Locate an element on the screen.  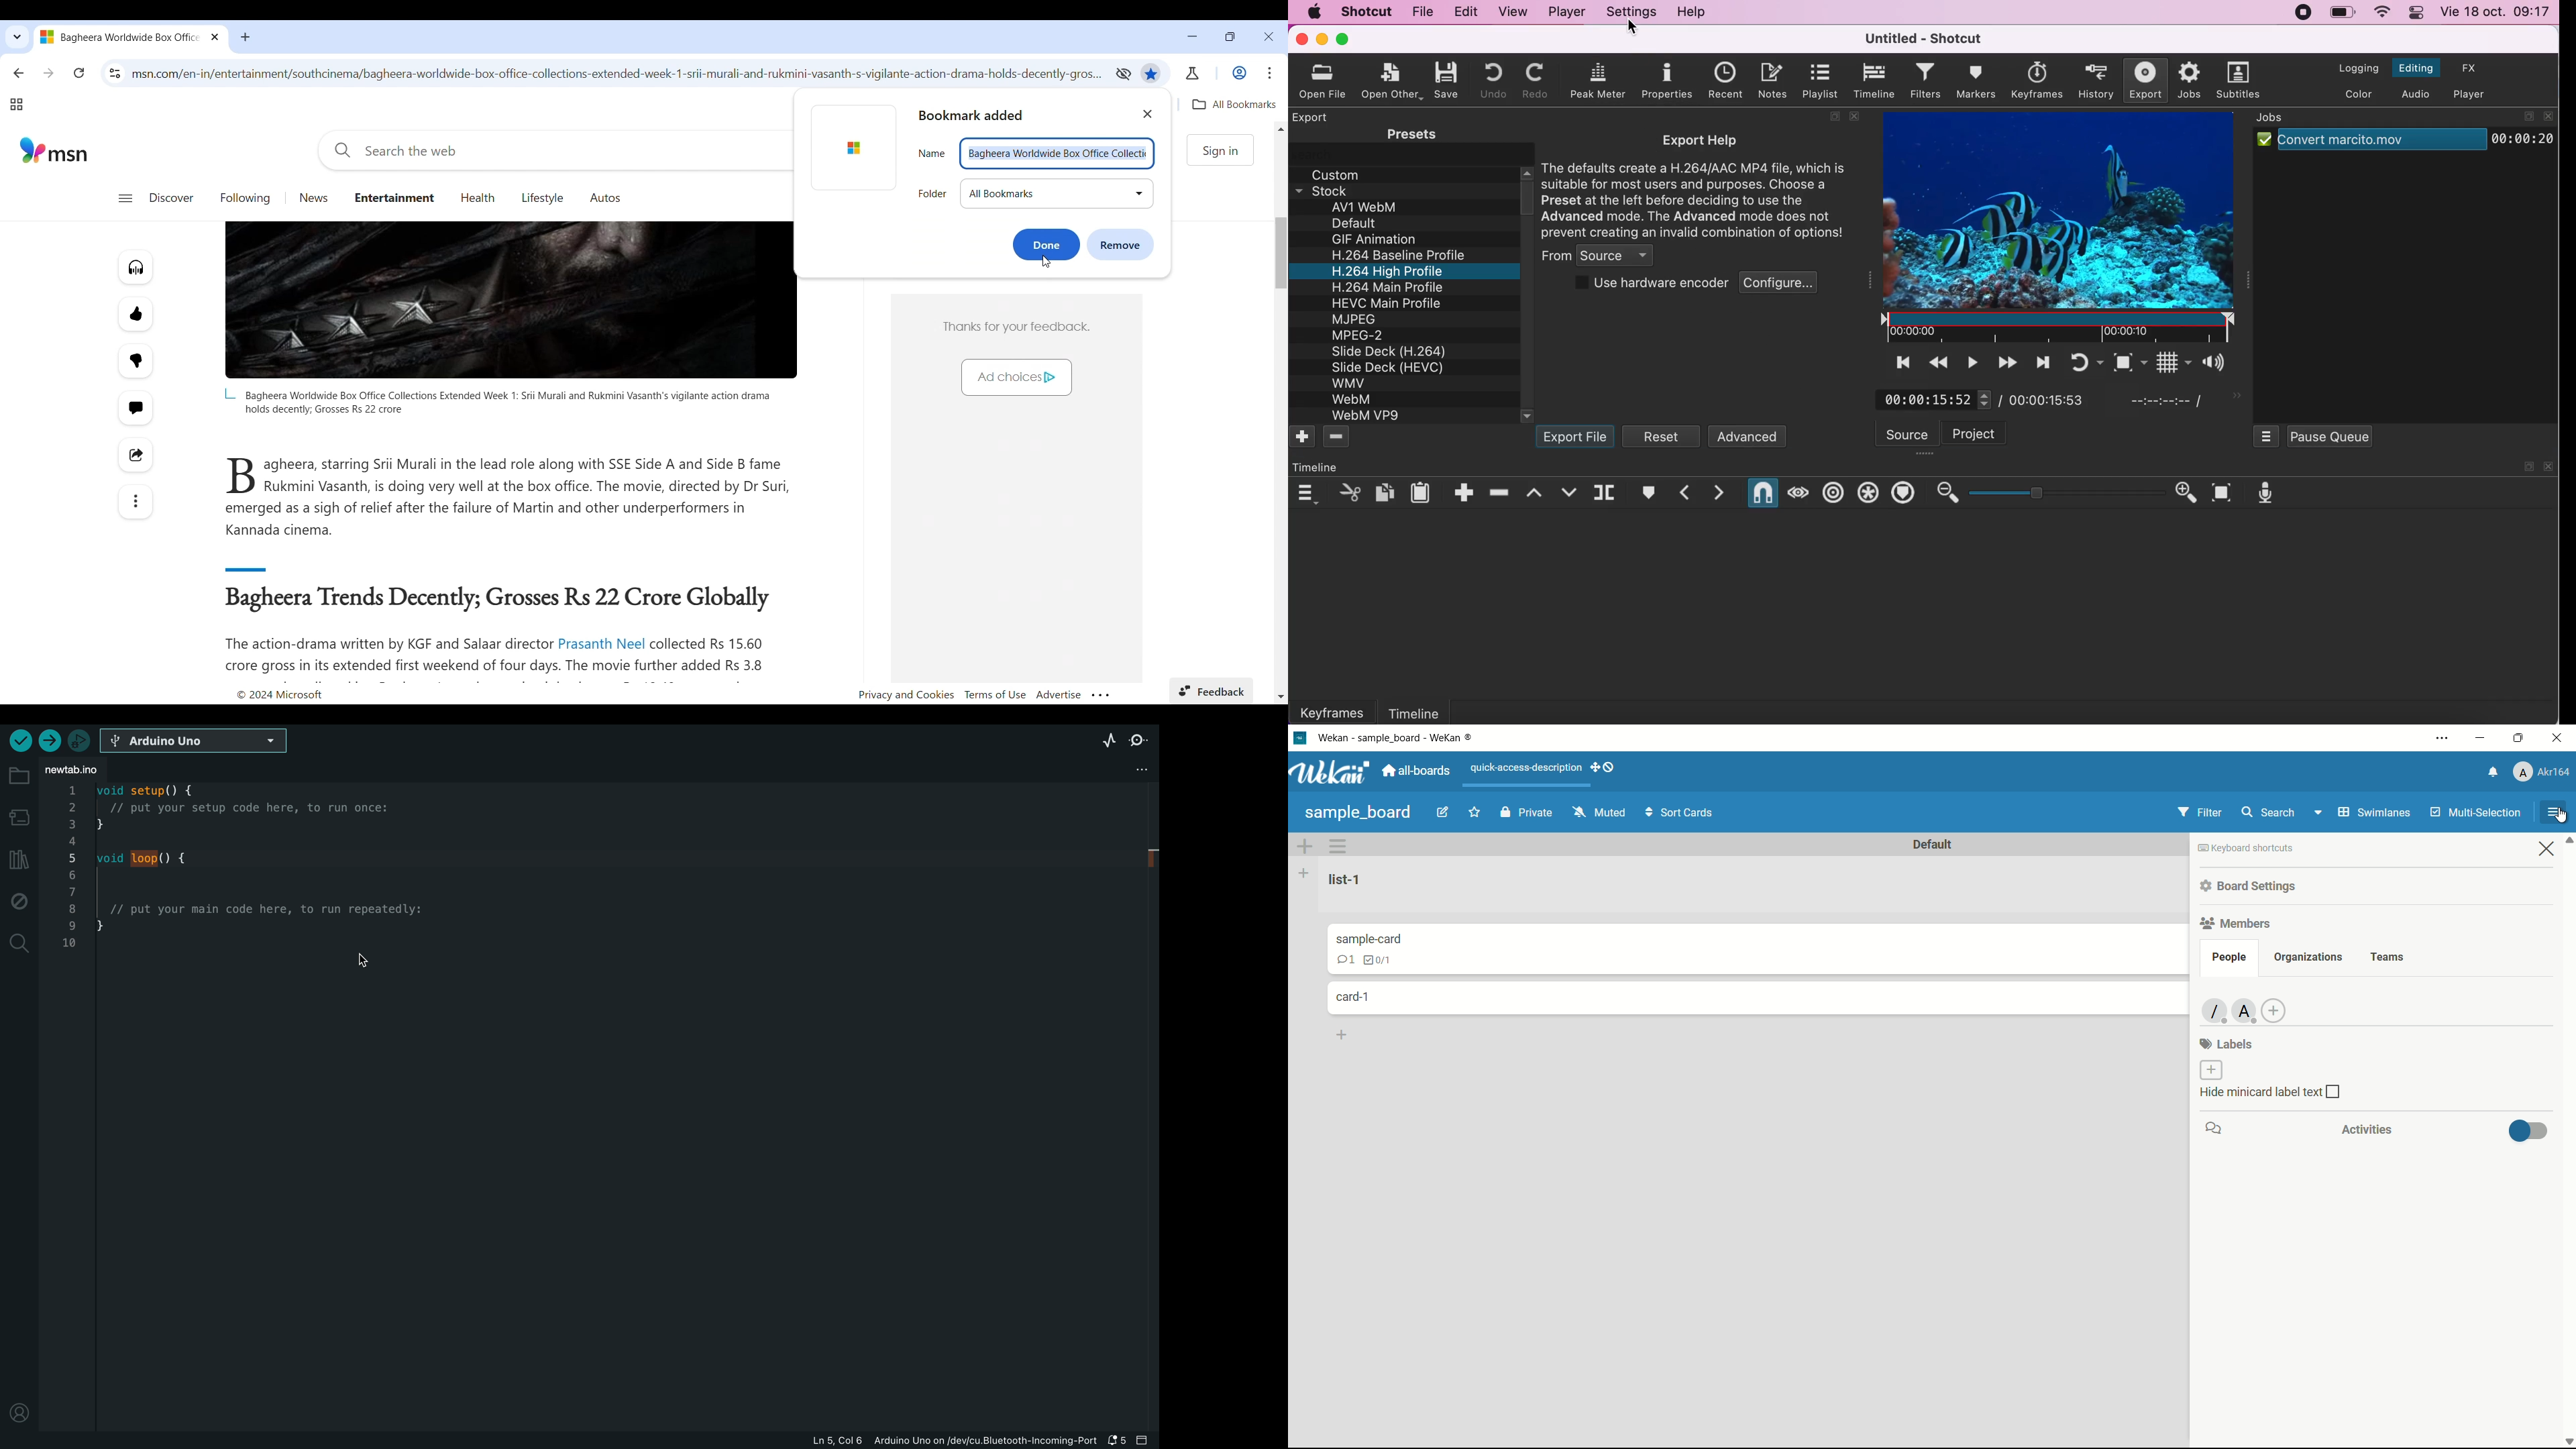
Fewer like this article is located at coordinates (136, 361).